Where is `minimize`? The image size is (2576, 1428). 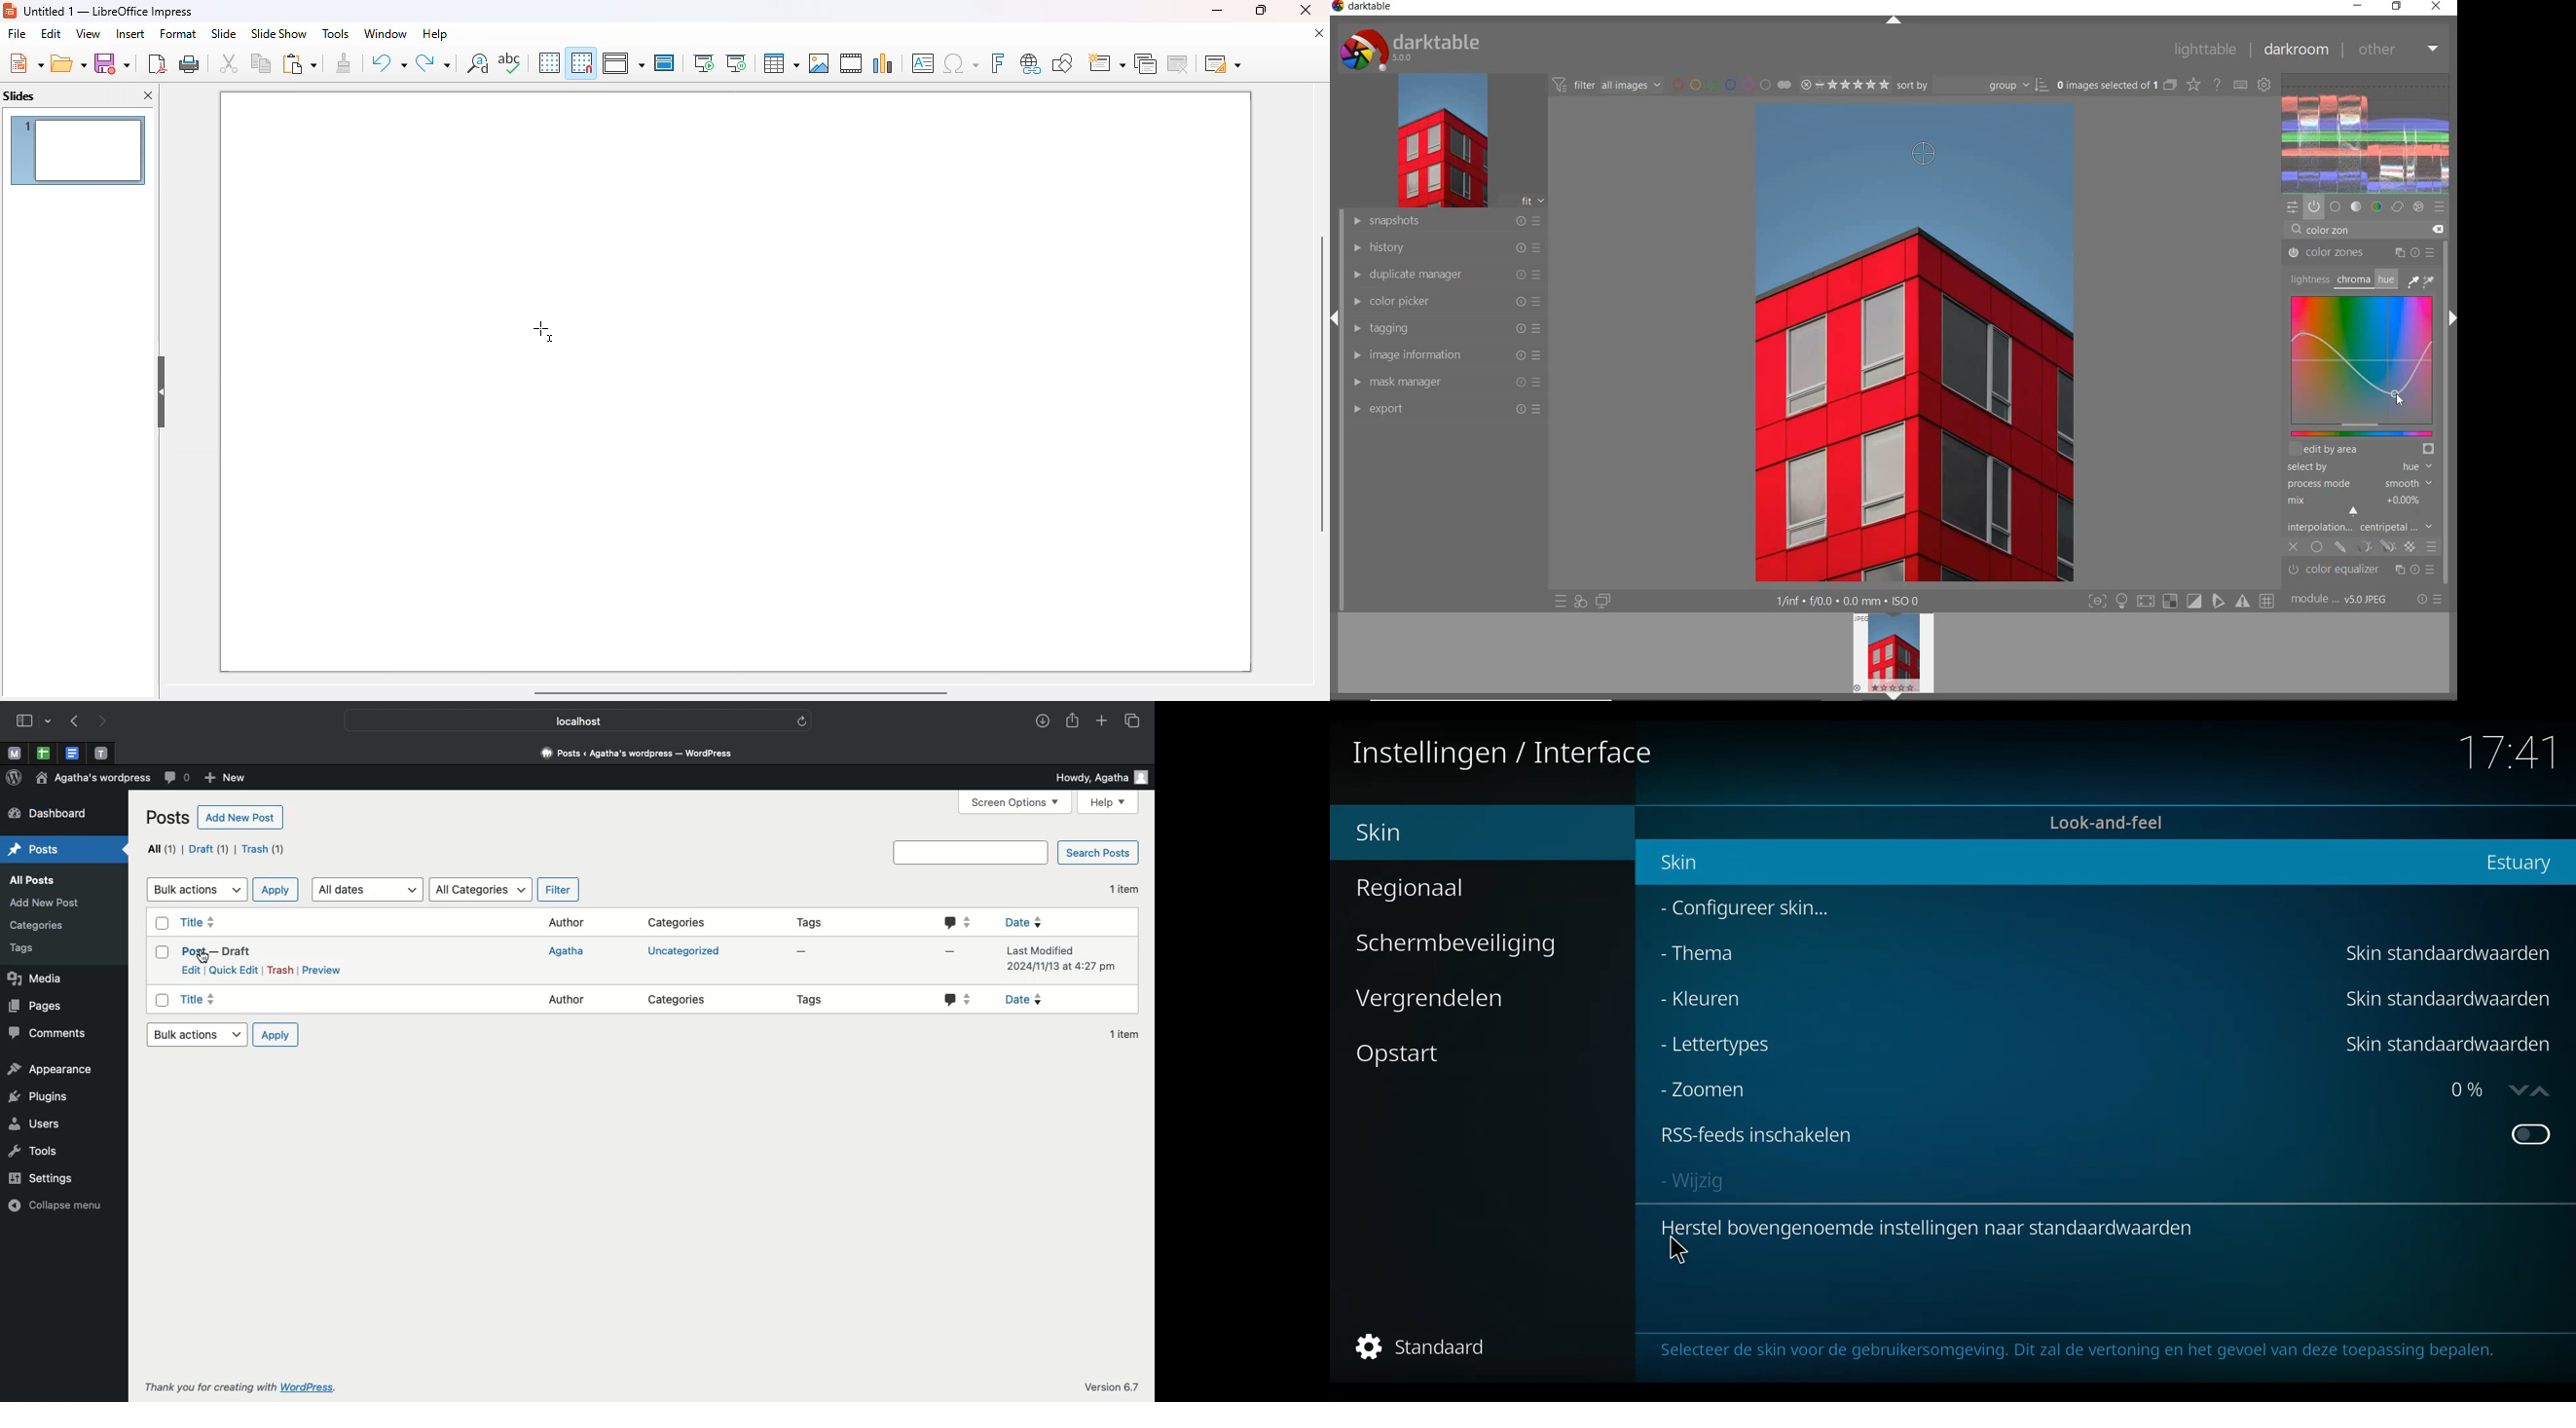
minimize is located at coordinates (1216, 10).